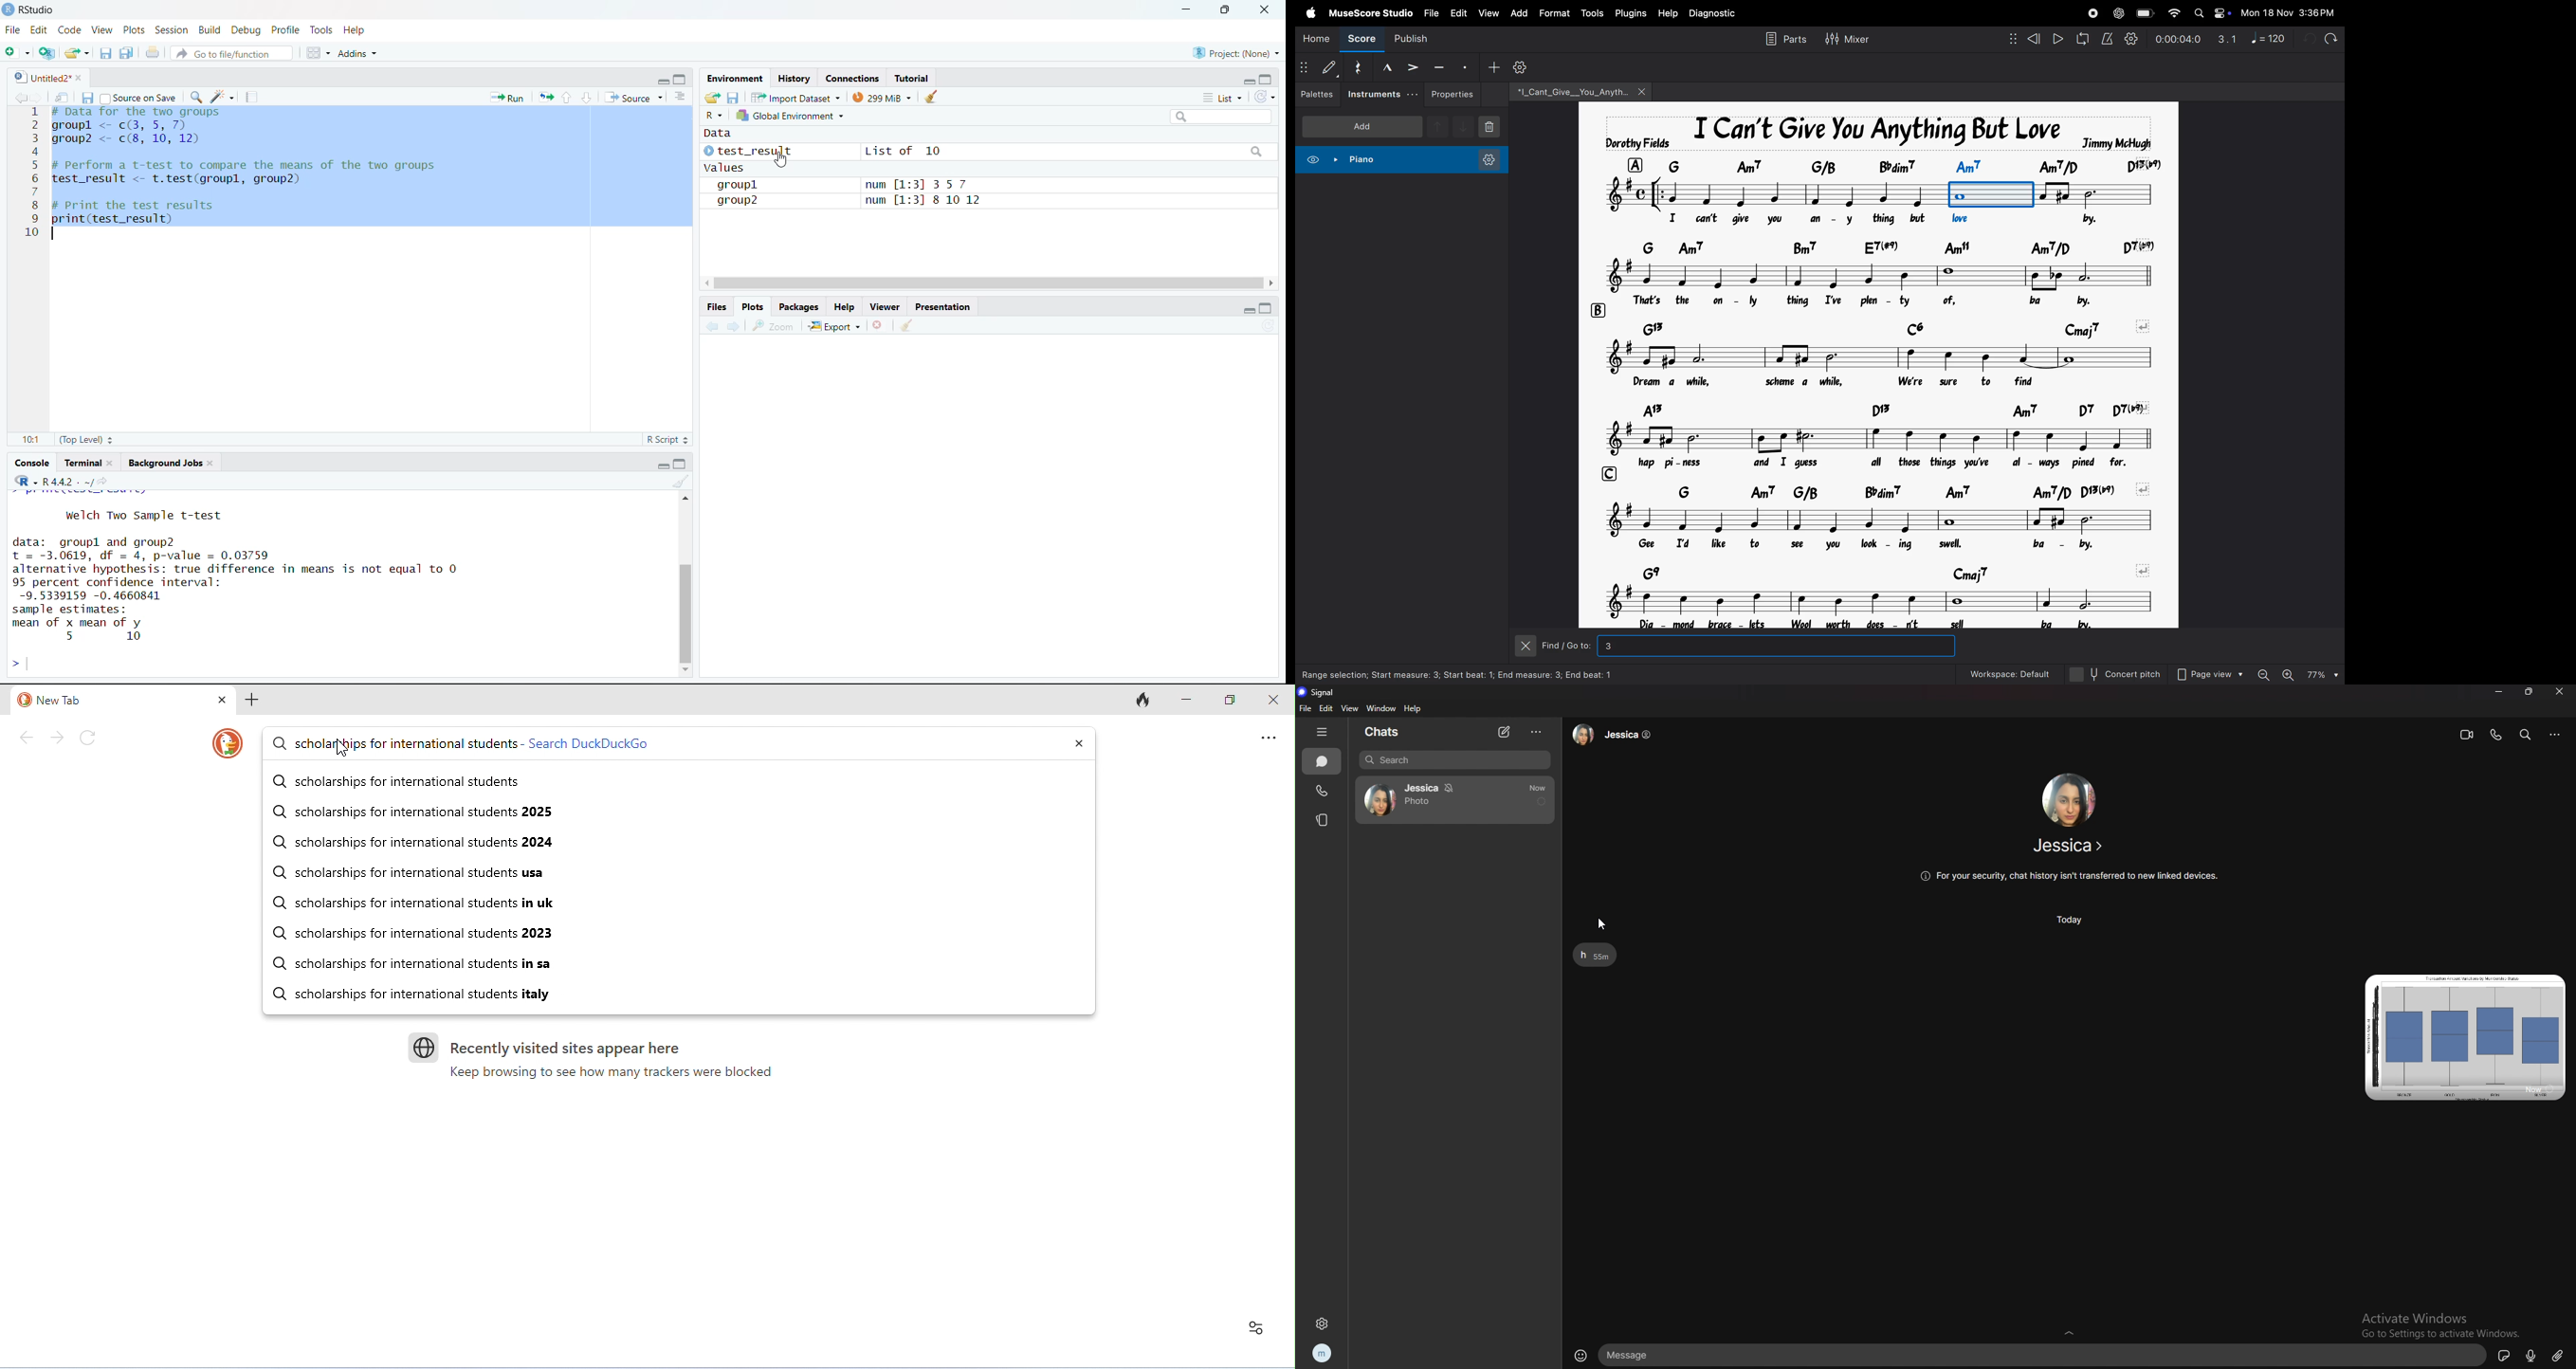 Image resolution: width=2576 pixels, height=1372 pixels. Describe the element at coordinates (277, 781) in the screenshot. I see `search icon` at that location.